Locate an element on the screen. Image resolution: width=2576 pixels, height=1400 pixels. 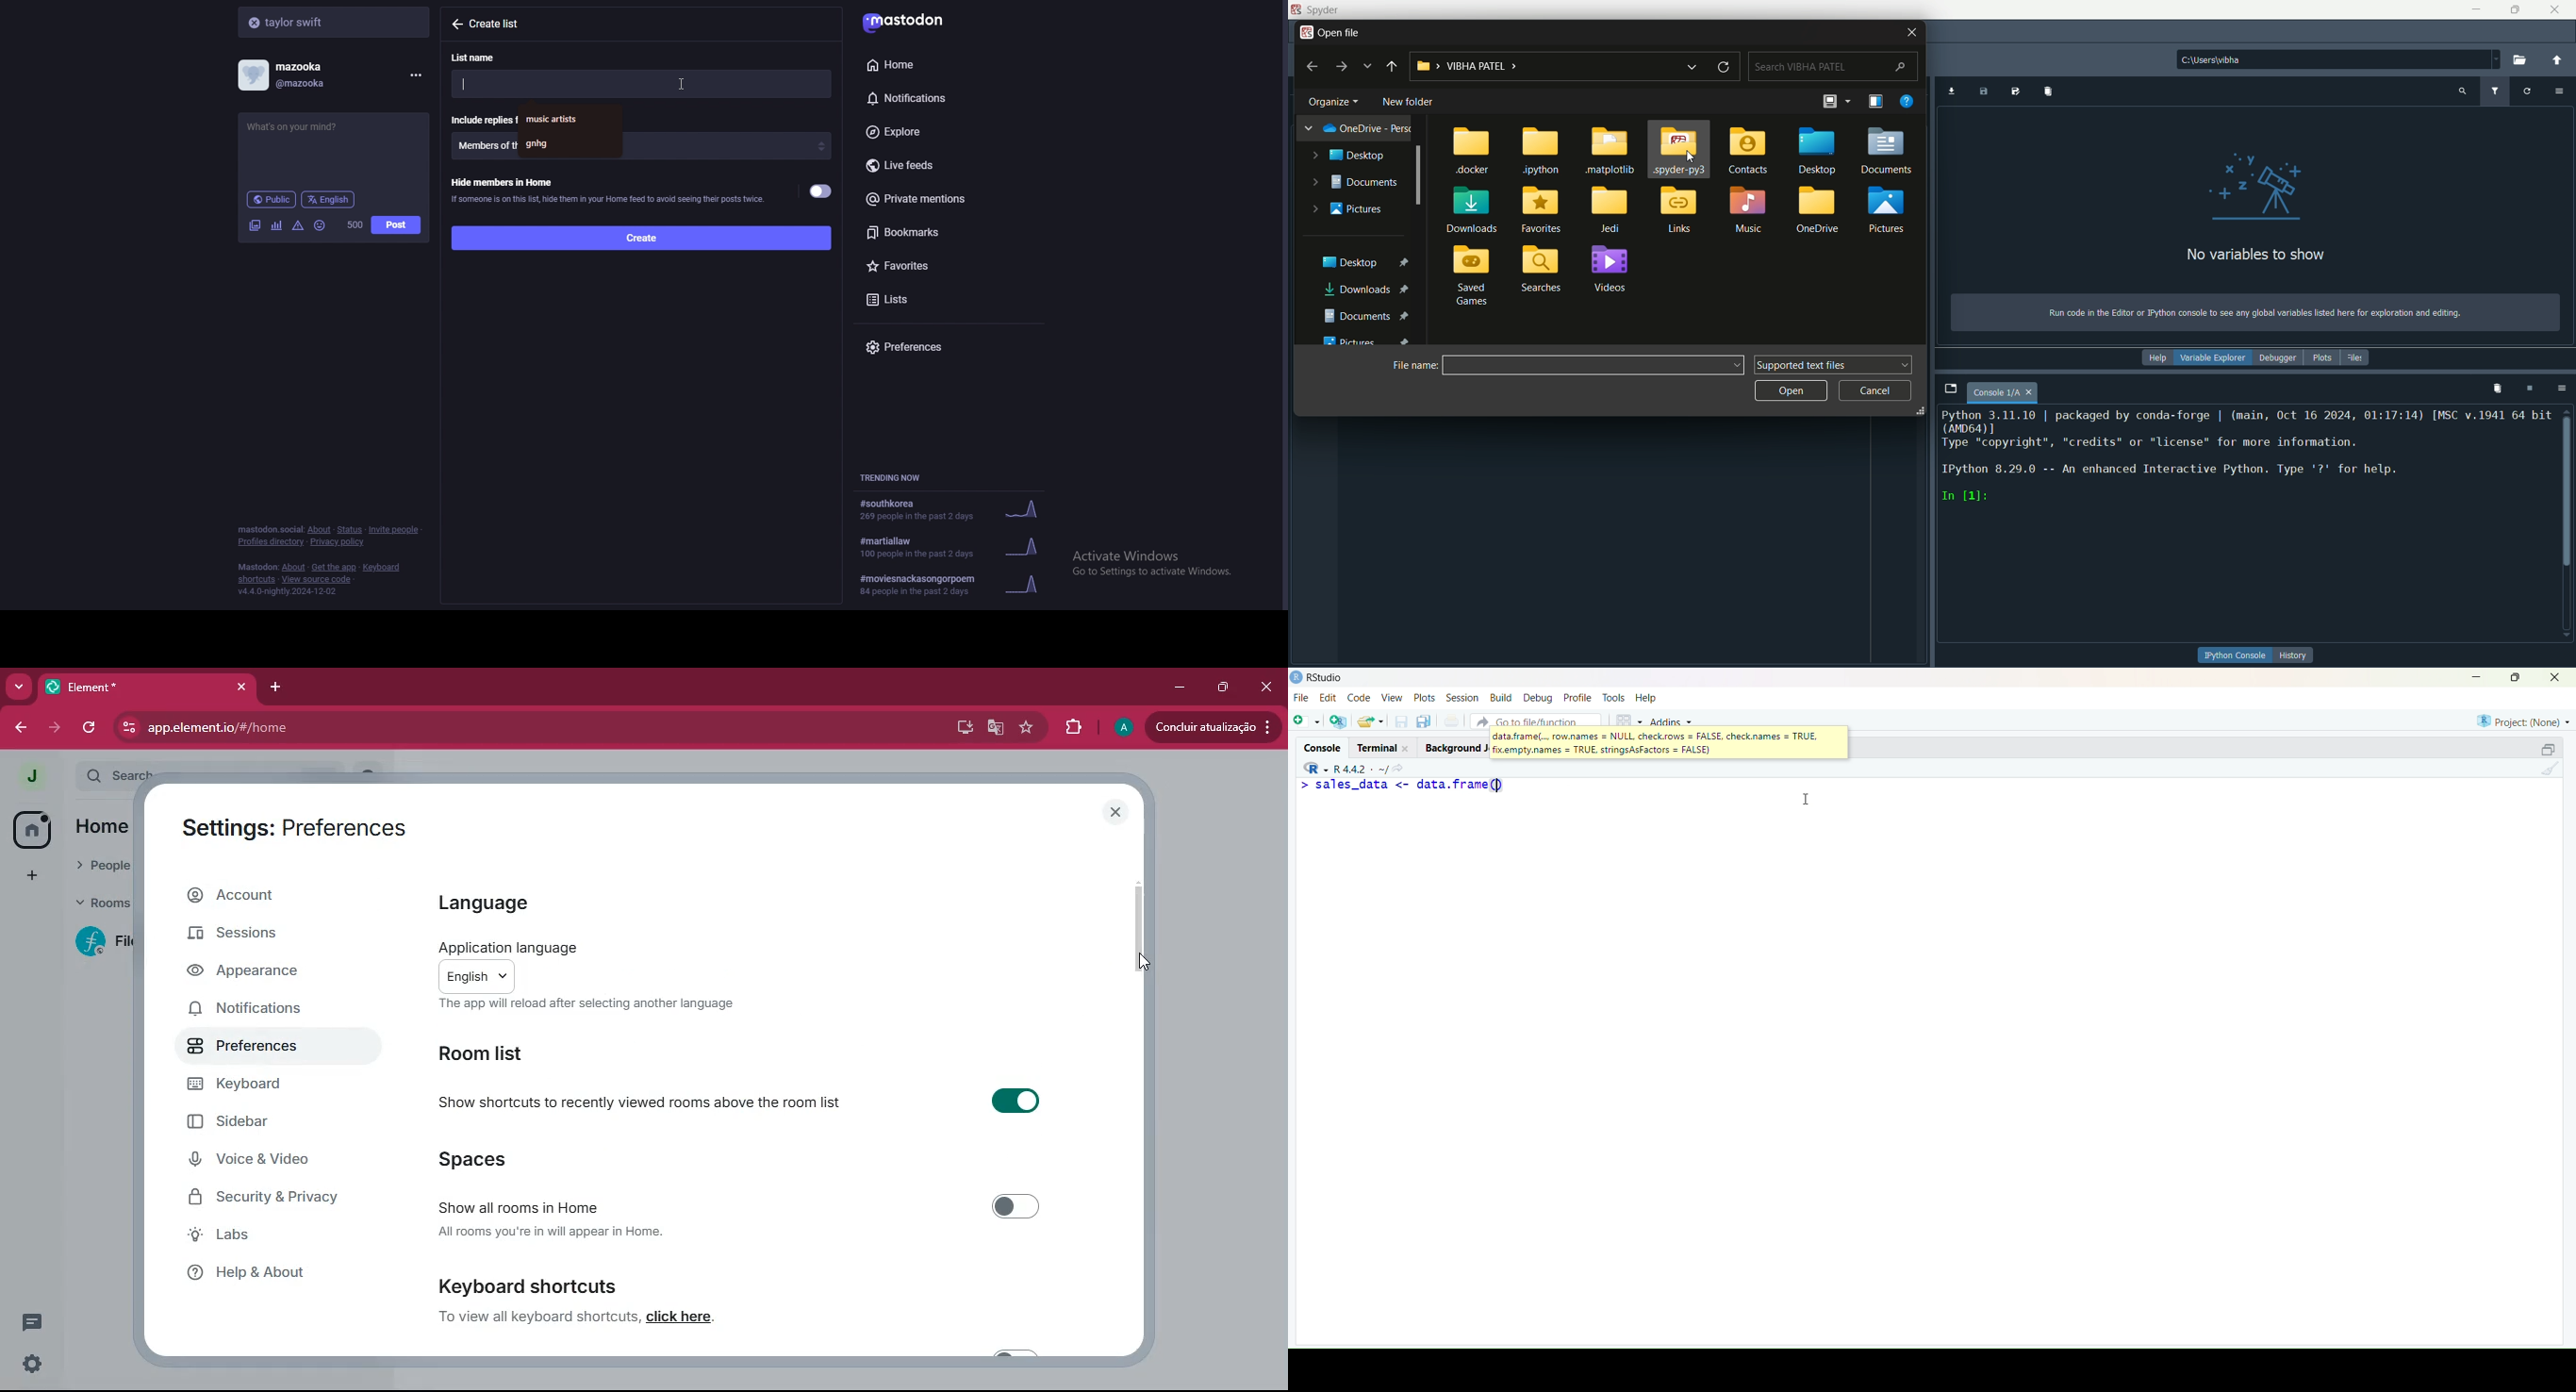
- R442 - ~/ is located at coordinates (1362, 766).